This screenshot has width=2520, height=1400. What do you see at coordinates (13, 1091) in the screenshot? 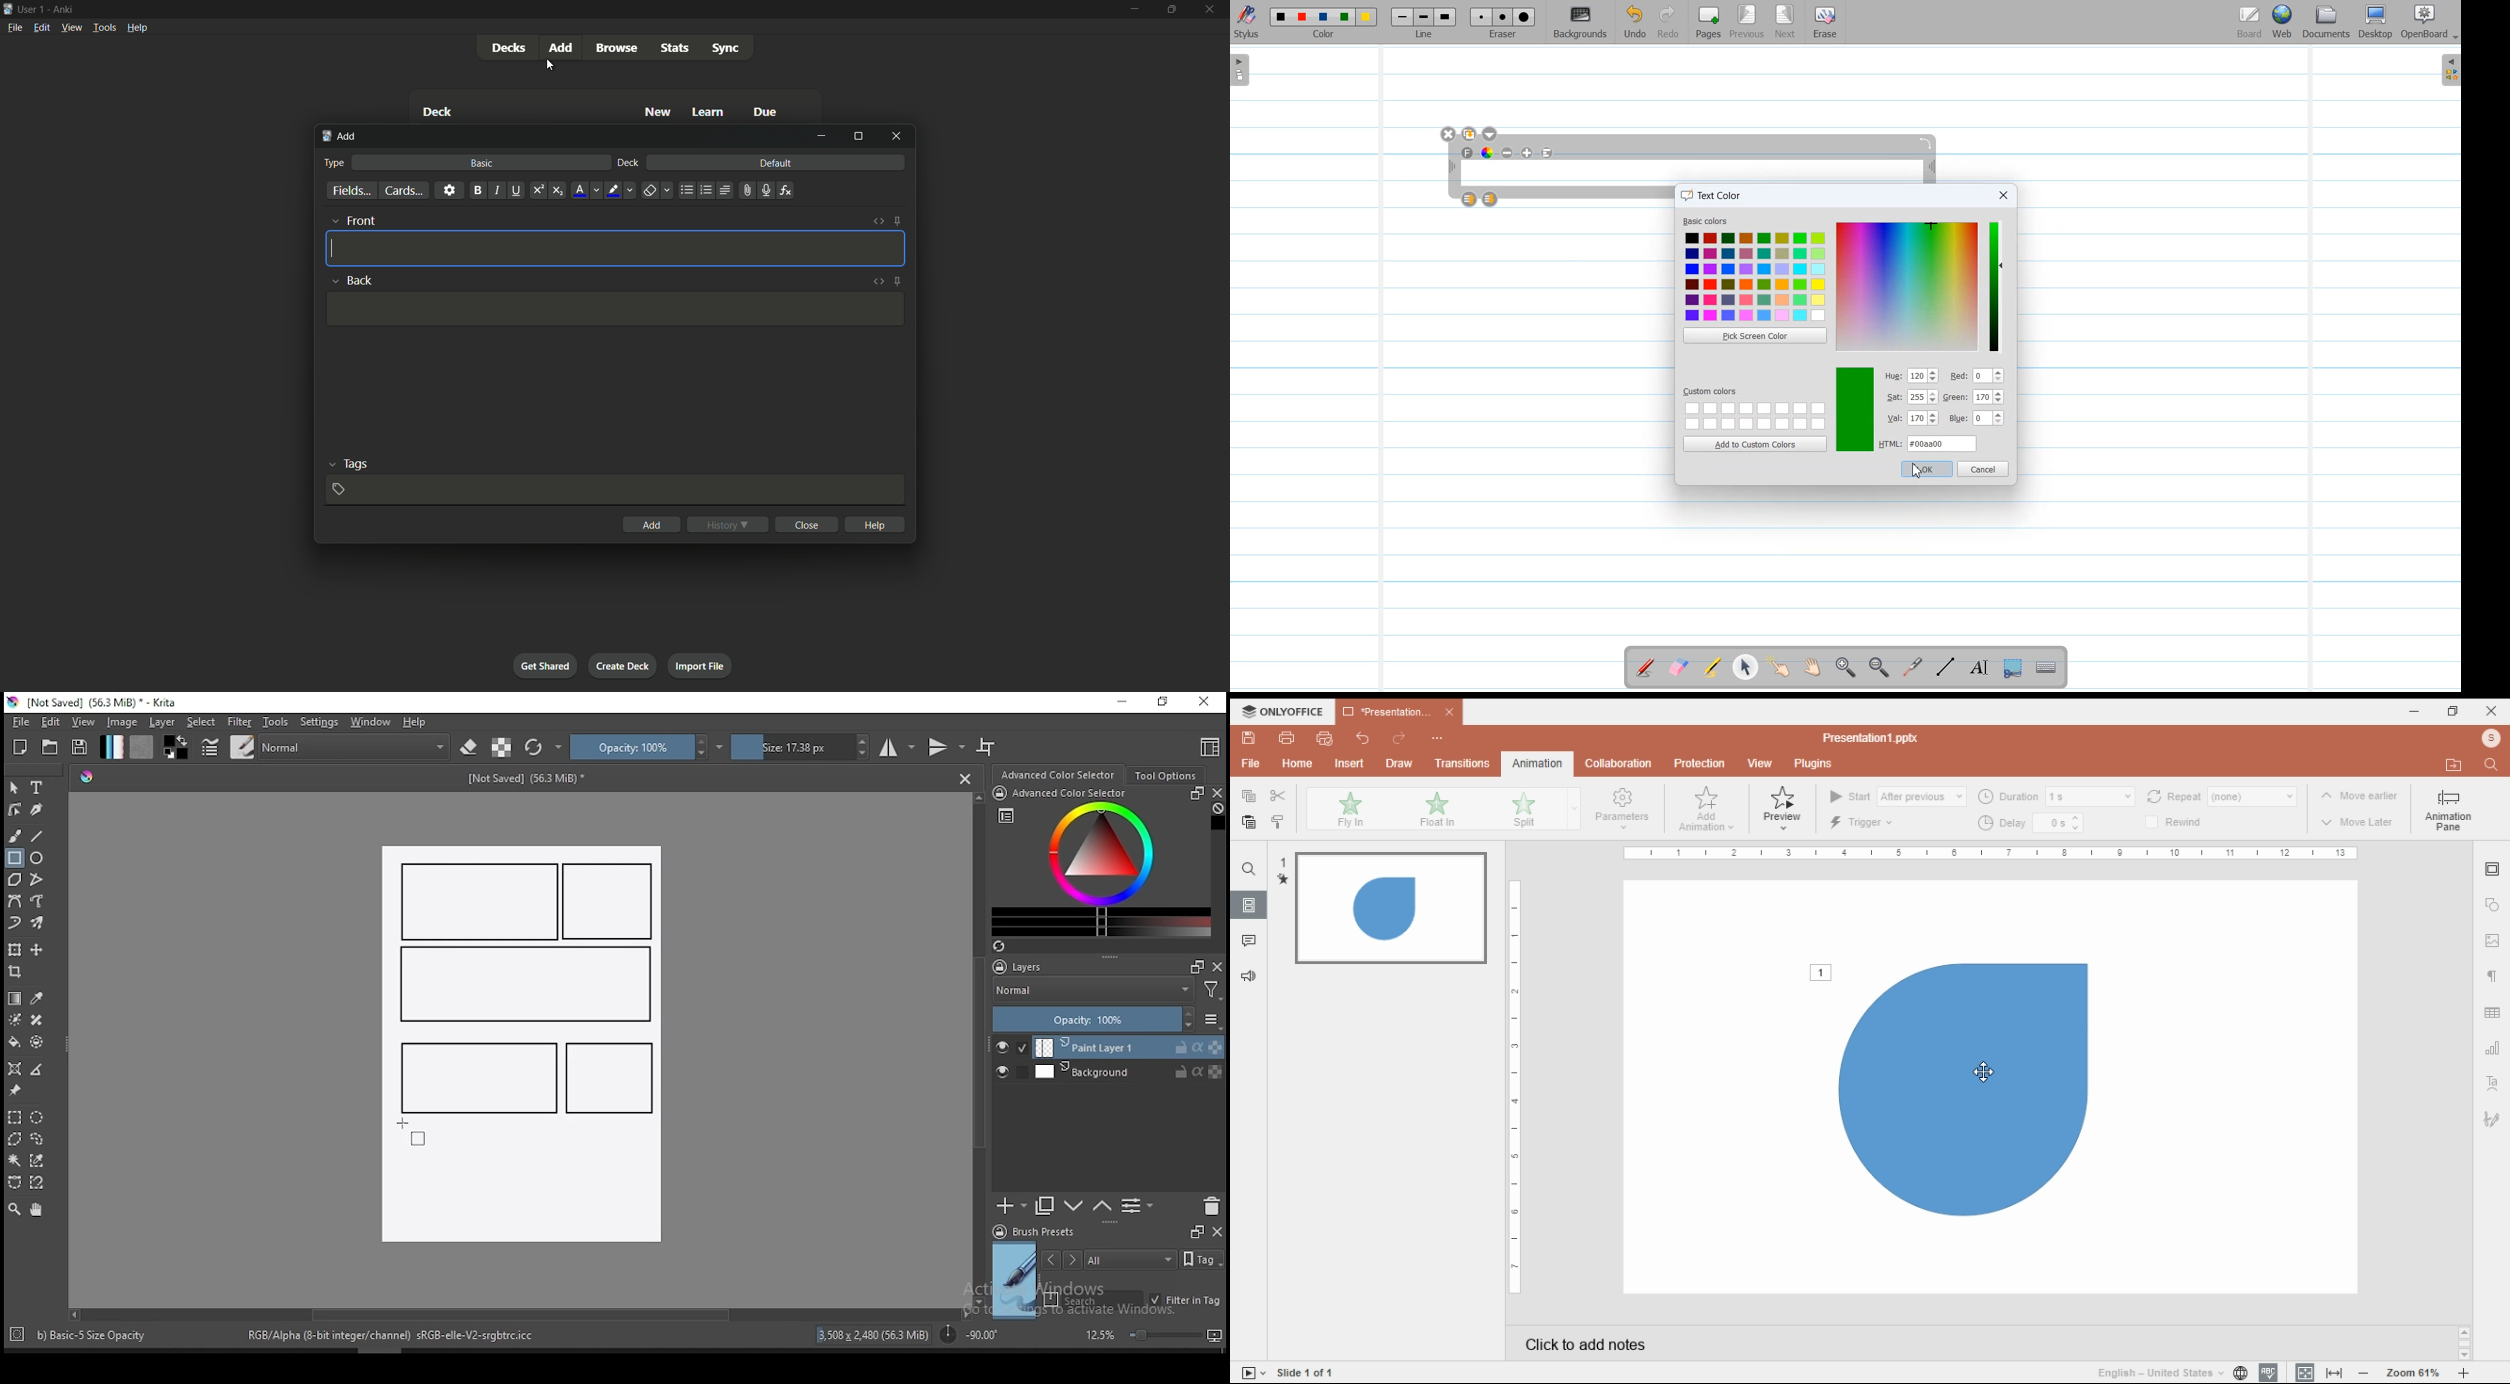
I see `reference images tool` at bounding box center [13, 1091].